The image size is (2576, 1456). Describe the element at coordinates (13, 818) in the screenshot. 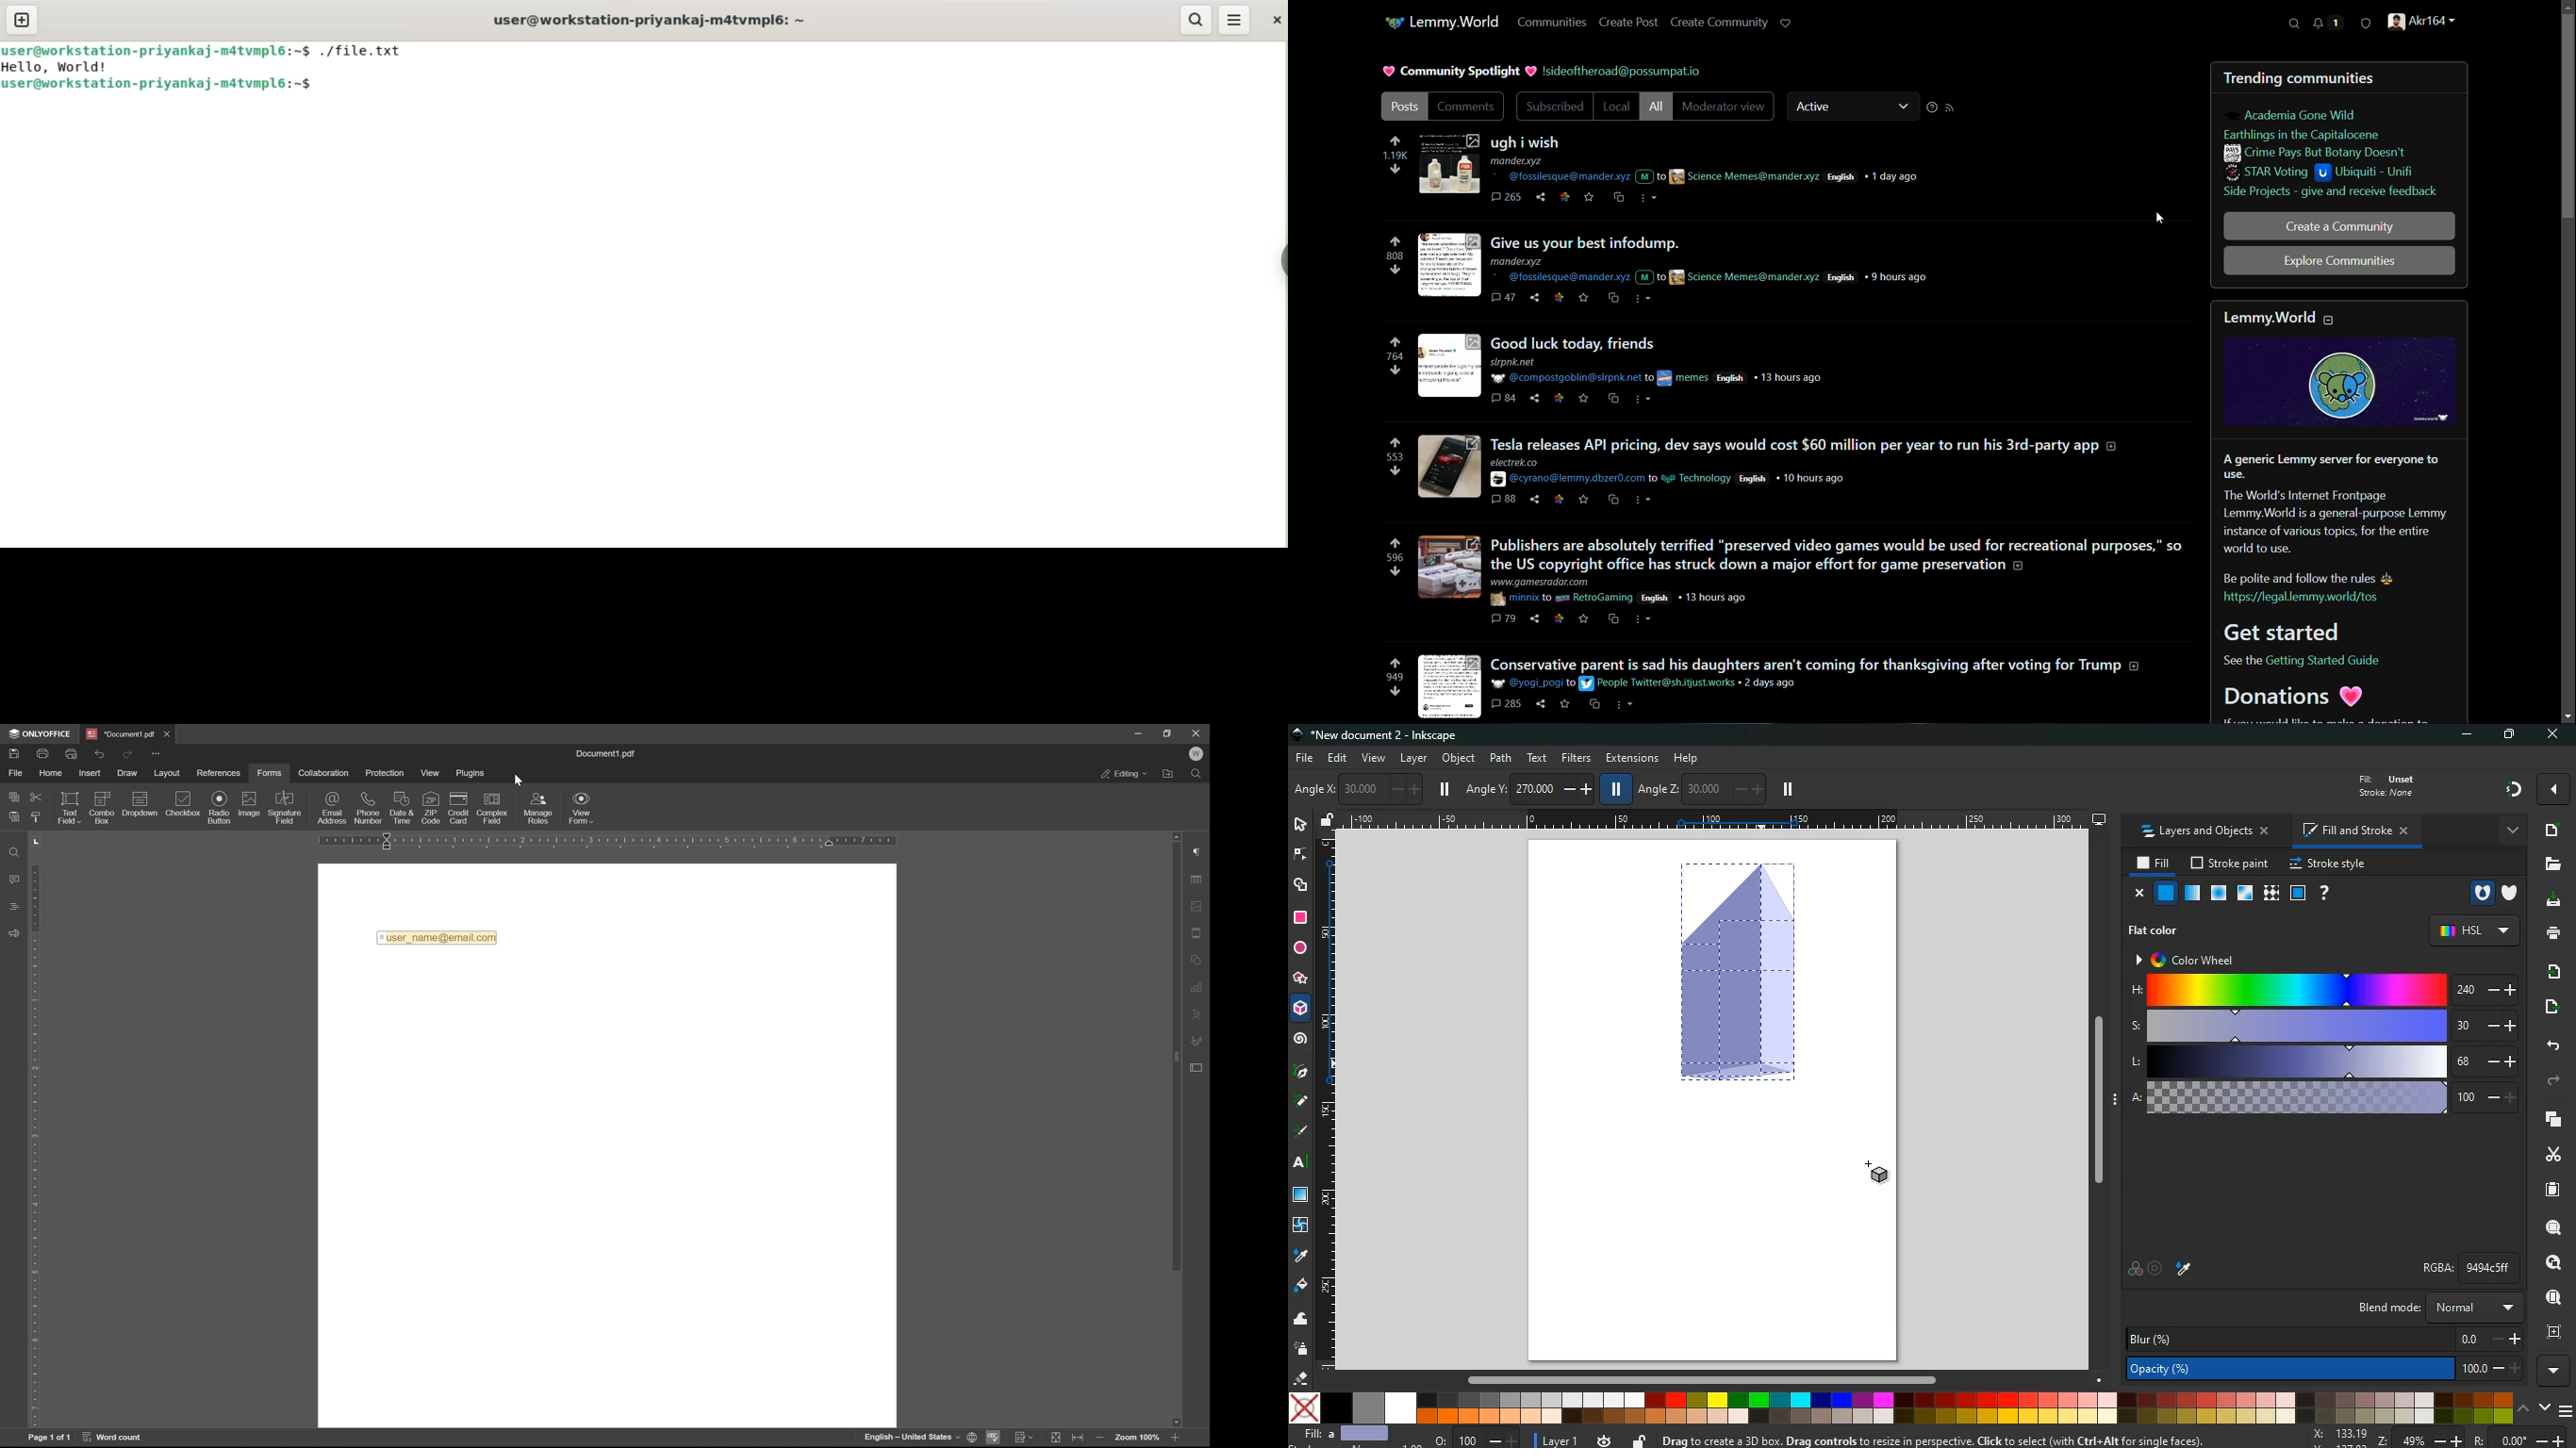

I see `paste` at that location.